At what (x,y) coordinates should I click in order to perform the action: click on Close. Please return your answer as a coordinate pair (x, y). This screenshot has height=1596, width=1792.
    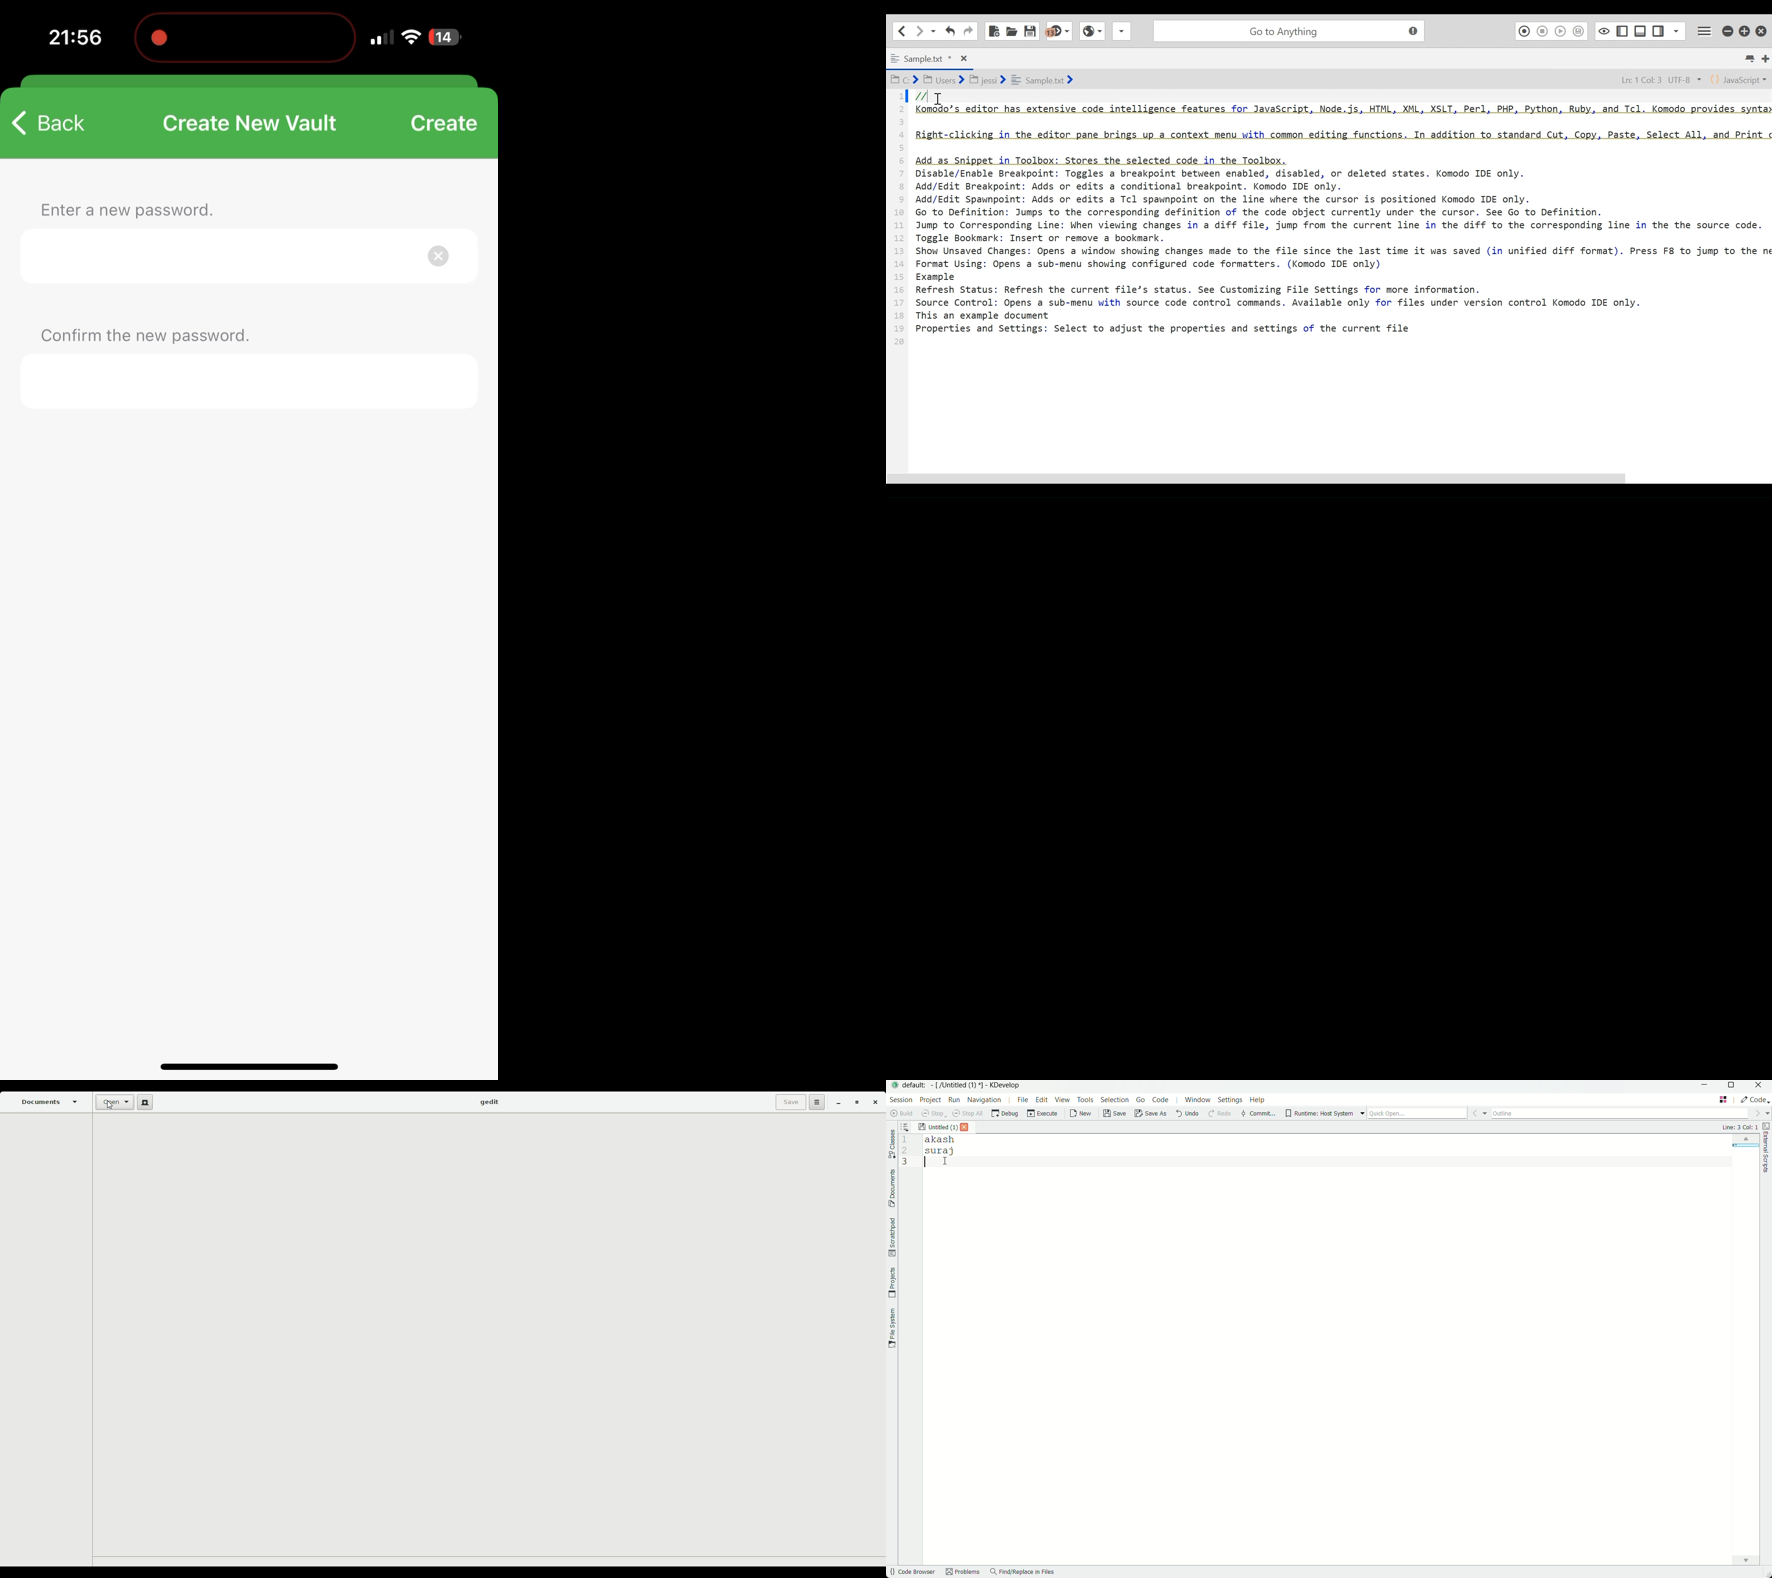
    Looking at the image, I should click on (875, 1104).